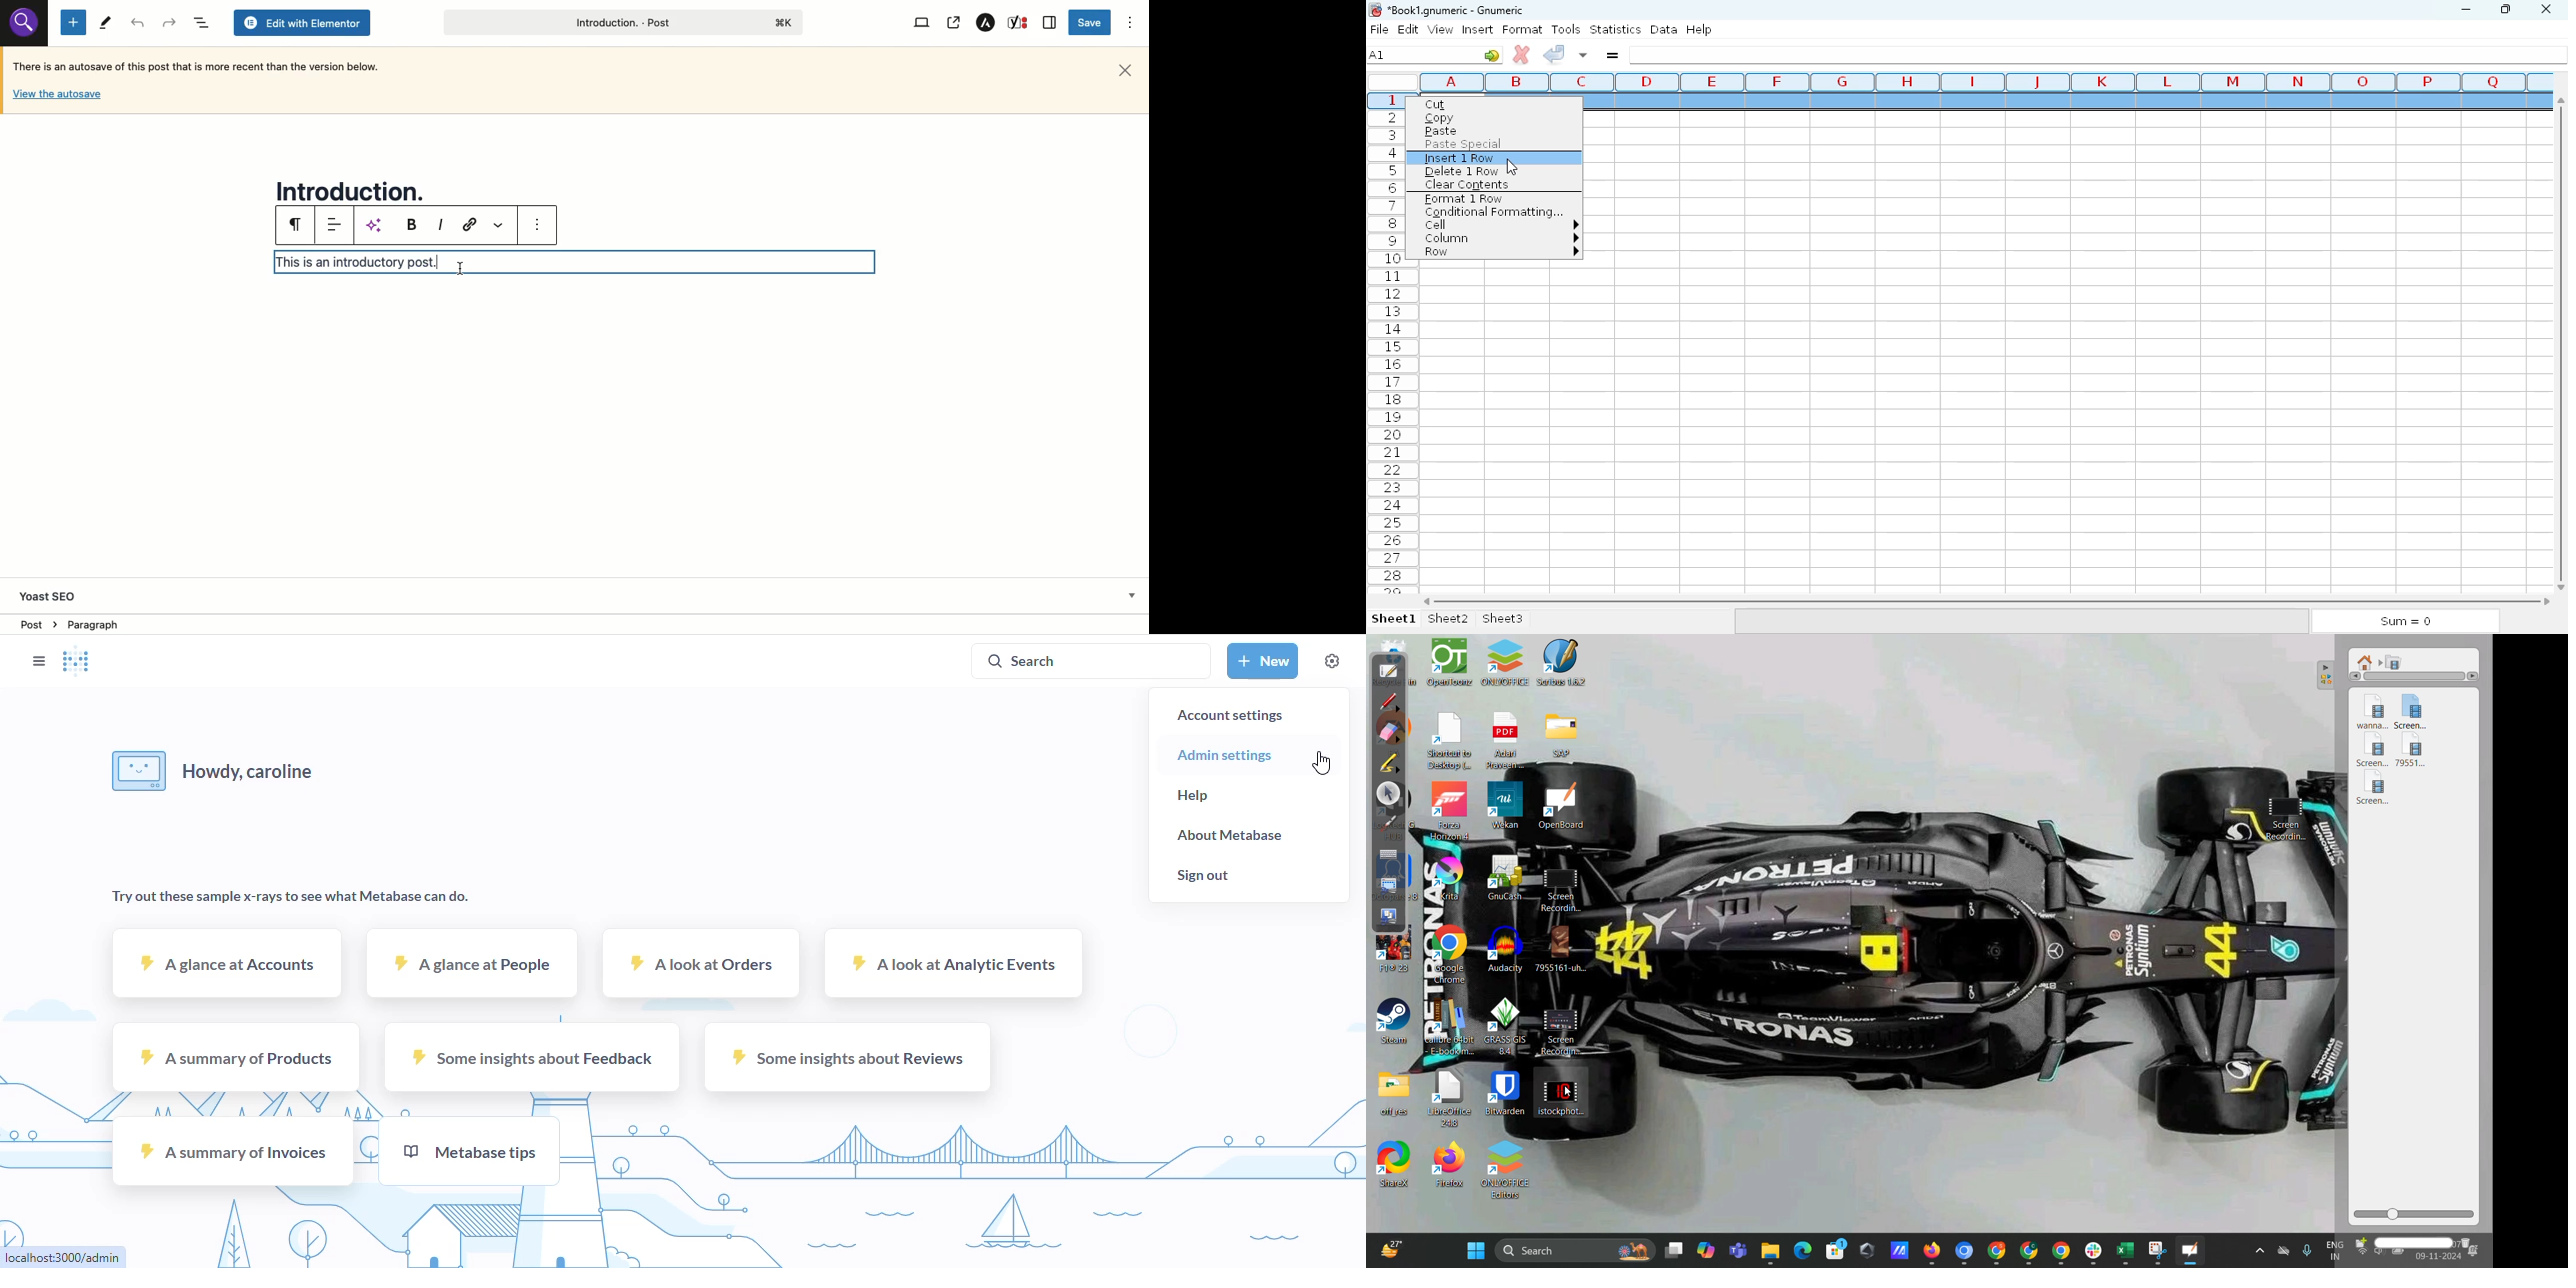 The height and width of the screenshot is (1288, 2576). Describe the element at coordinates (461, 268) in the screenshot. I see `cursor` at that location.